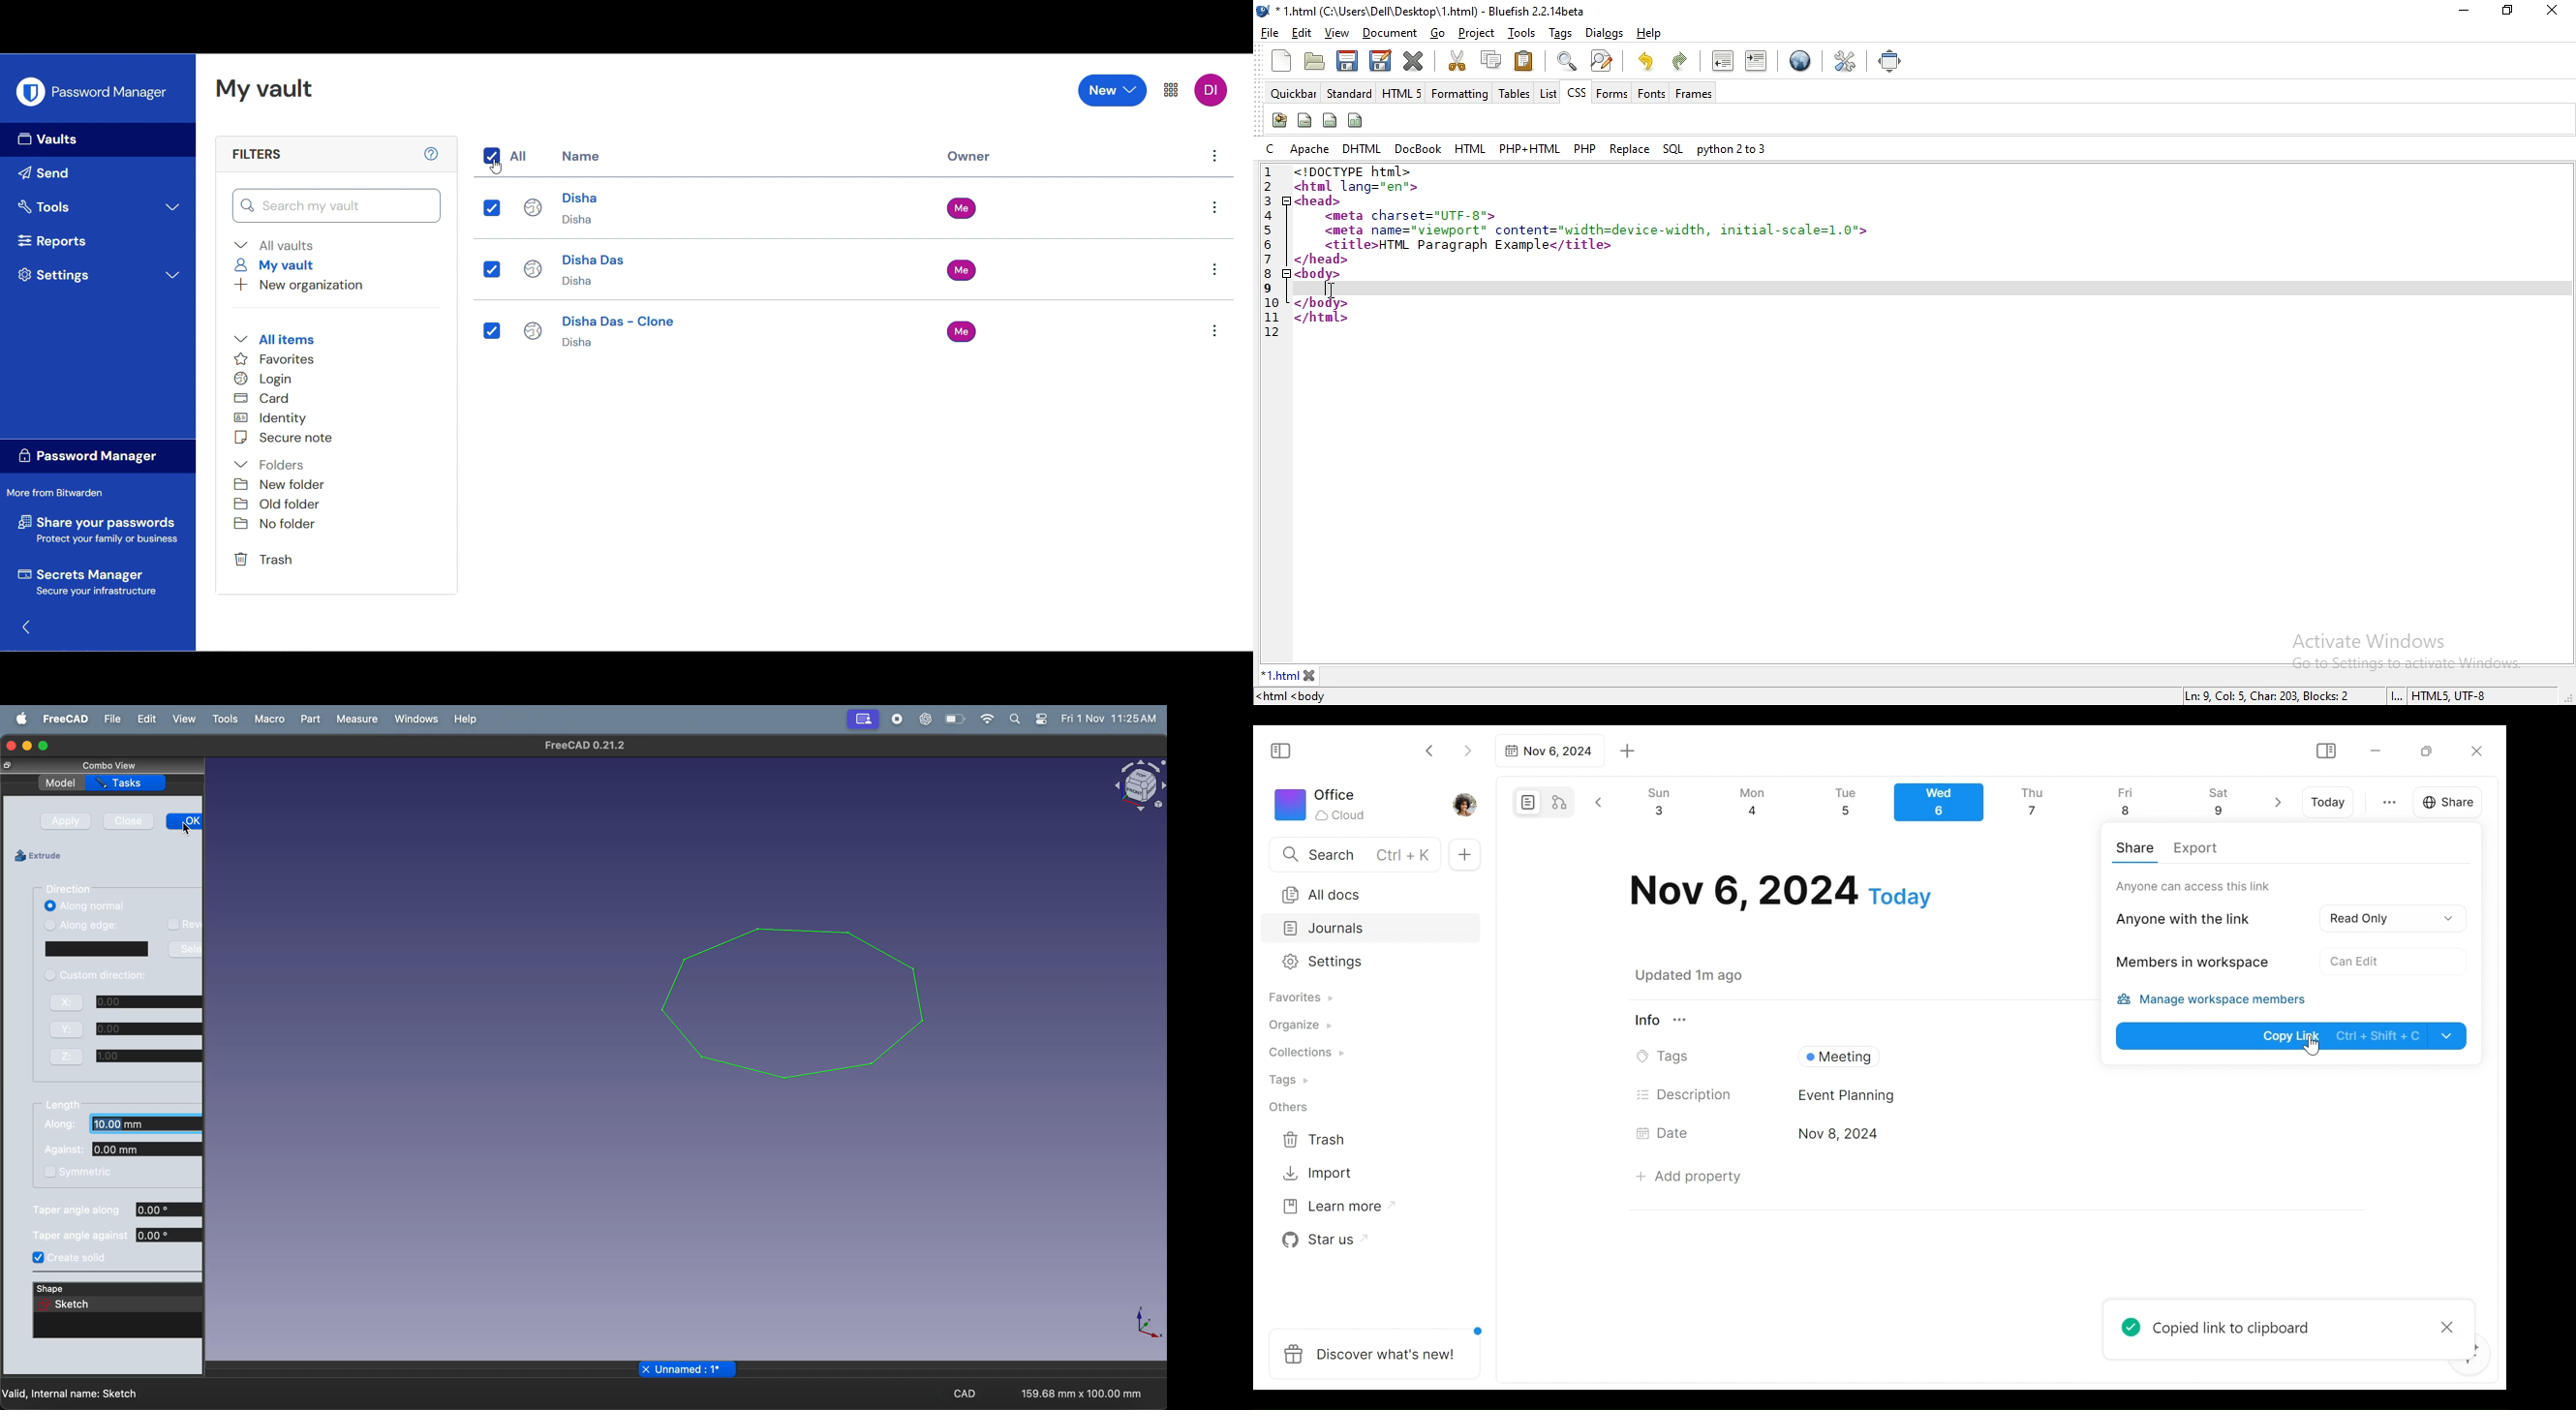 This screenshot has width=2576, height=1428. Describe the element at coordinates (795, 993) in the screenshot. I see `polygon` at that location.